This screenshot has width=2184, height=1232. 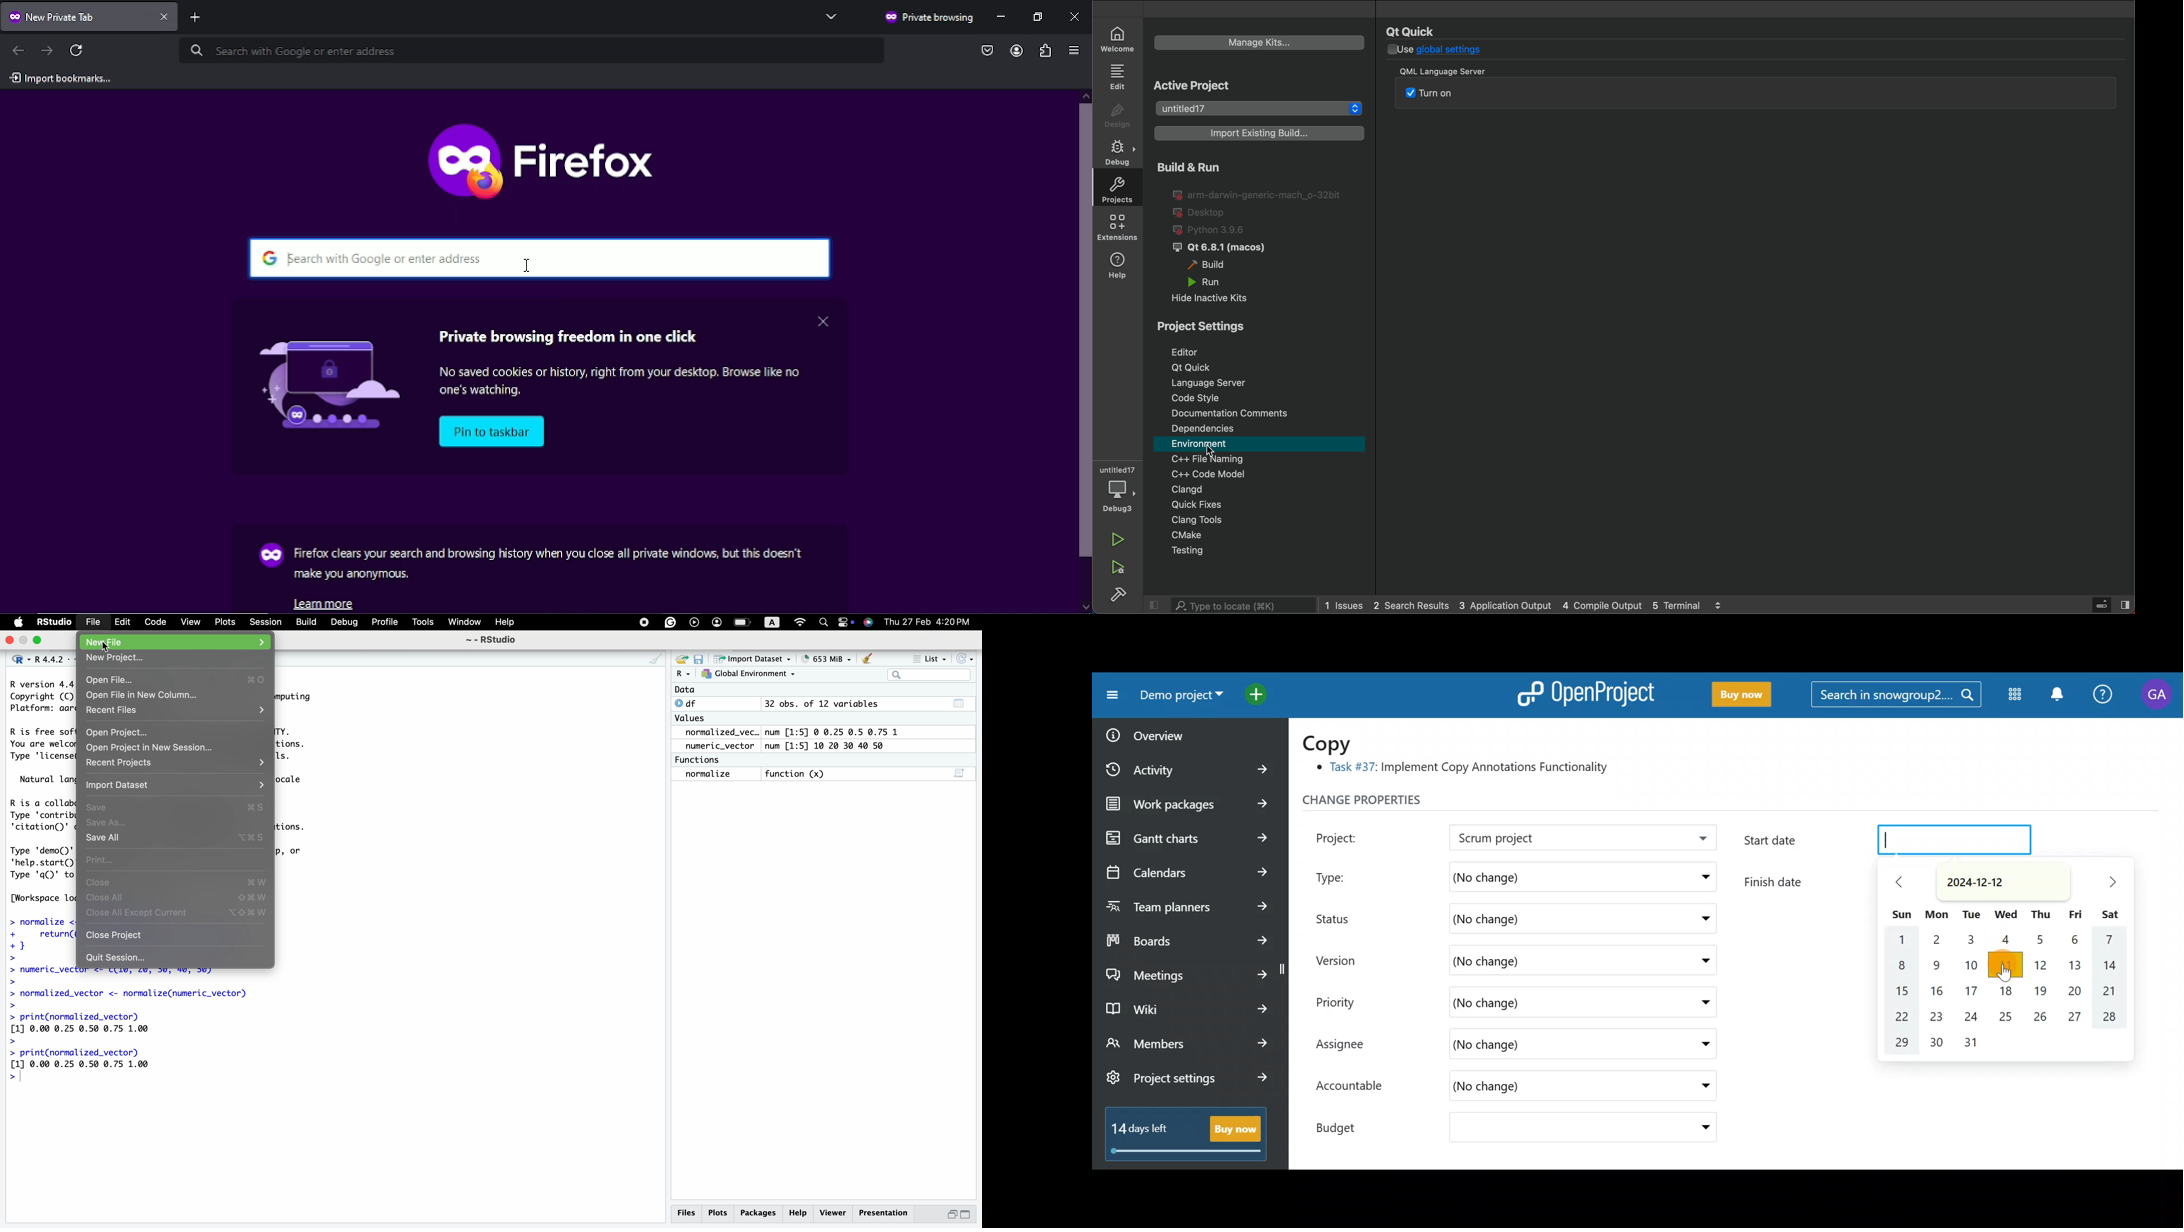 I want to click on Help, so click(x=800, y=1213).